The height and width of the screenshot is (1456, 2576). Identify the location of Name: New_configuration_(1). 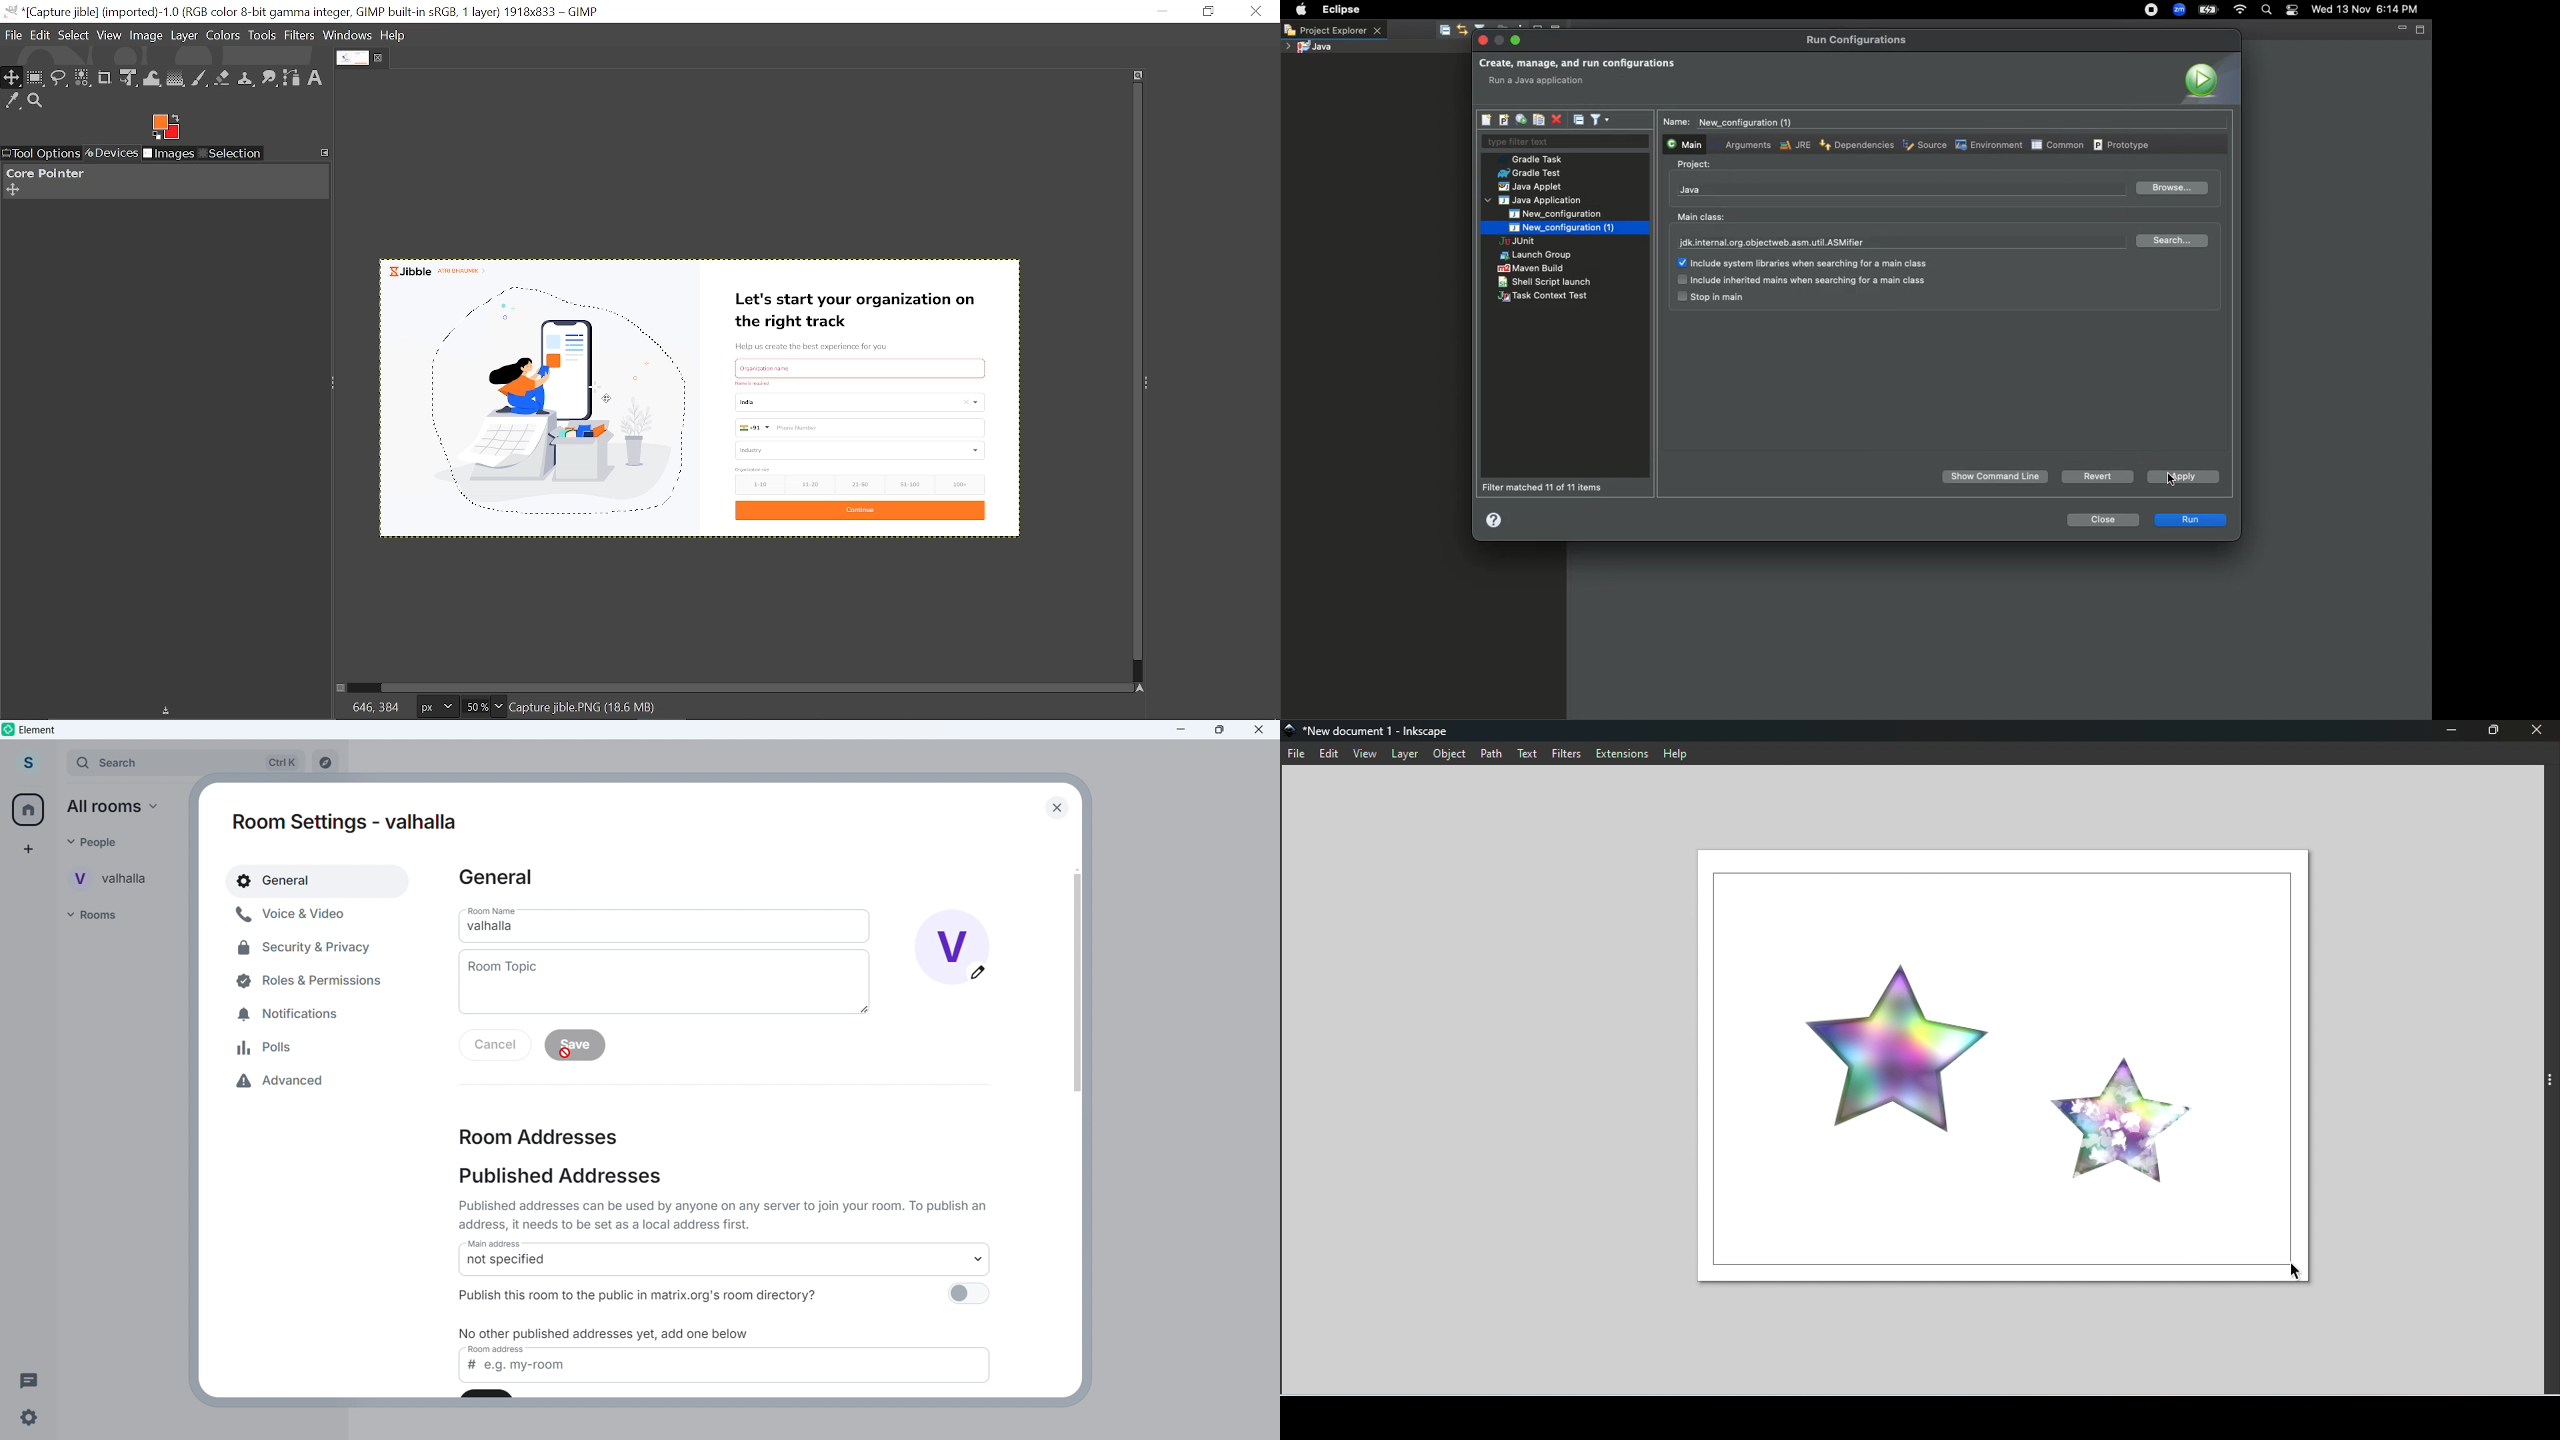
(1734, 122).